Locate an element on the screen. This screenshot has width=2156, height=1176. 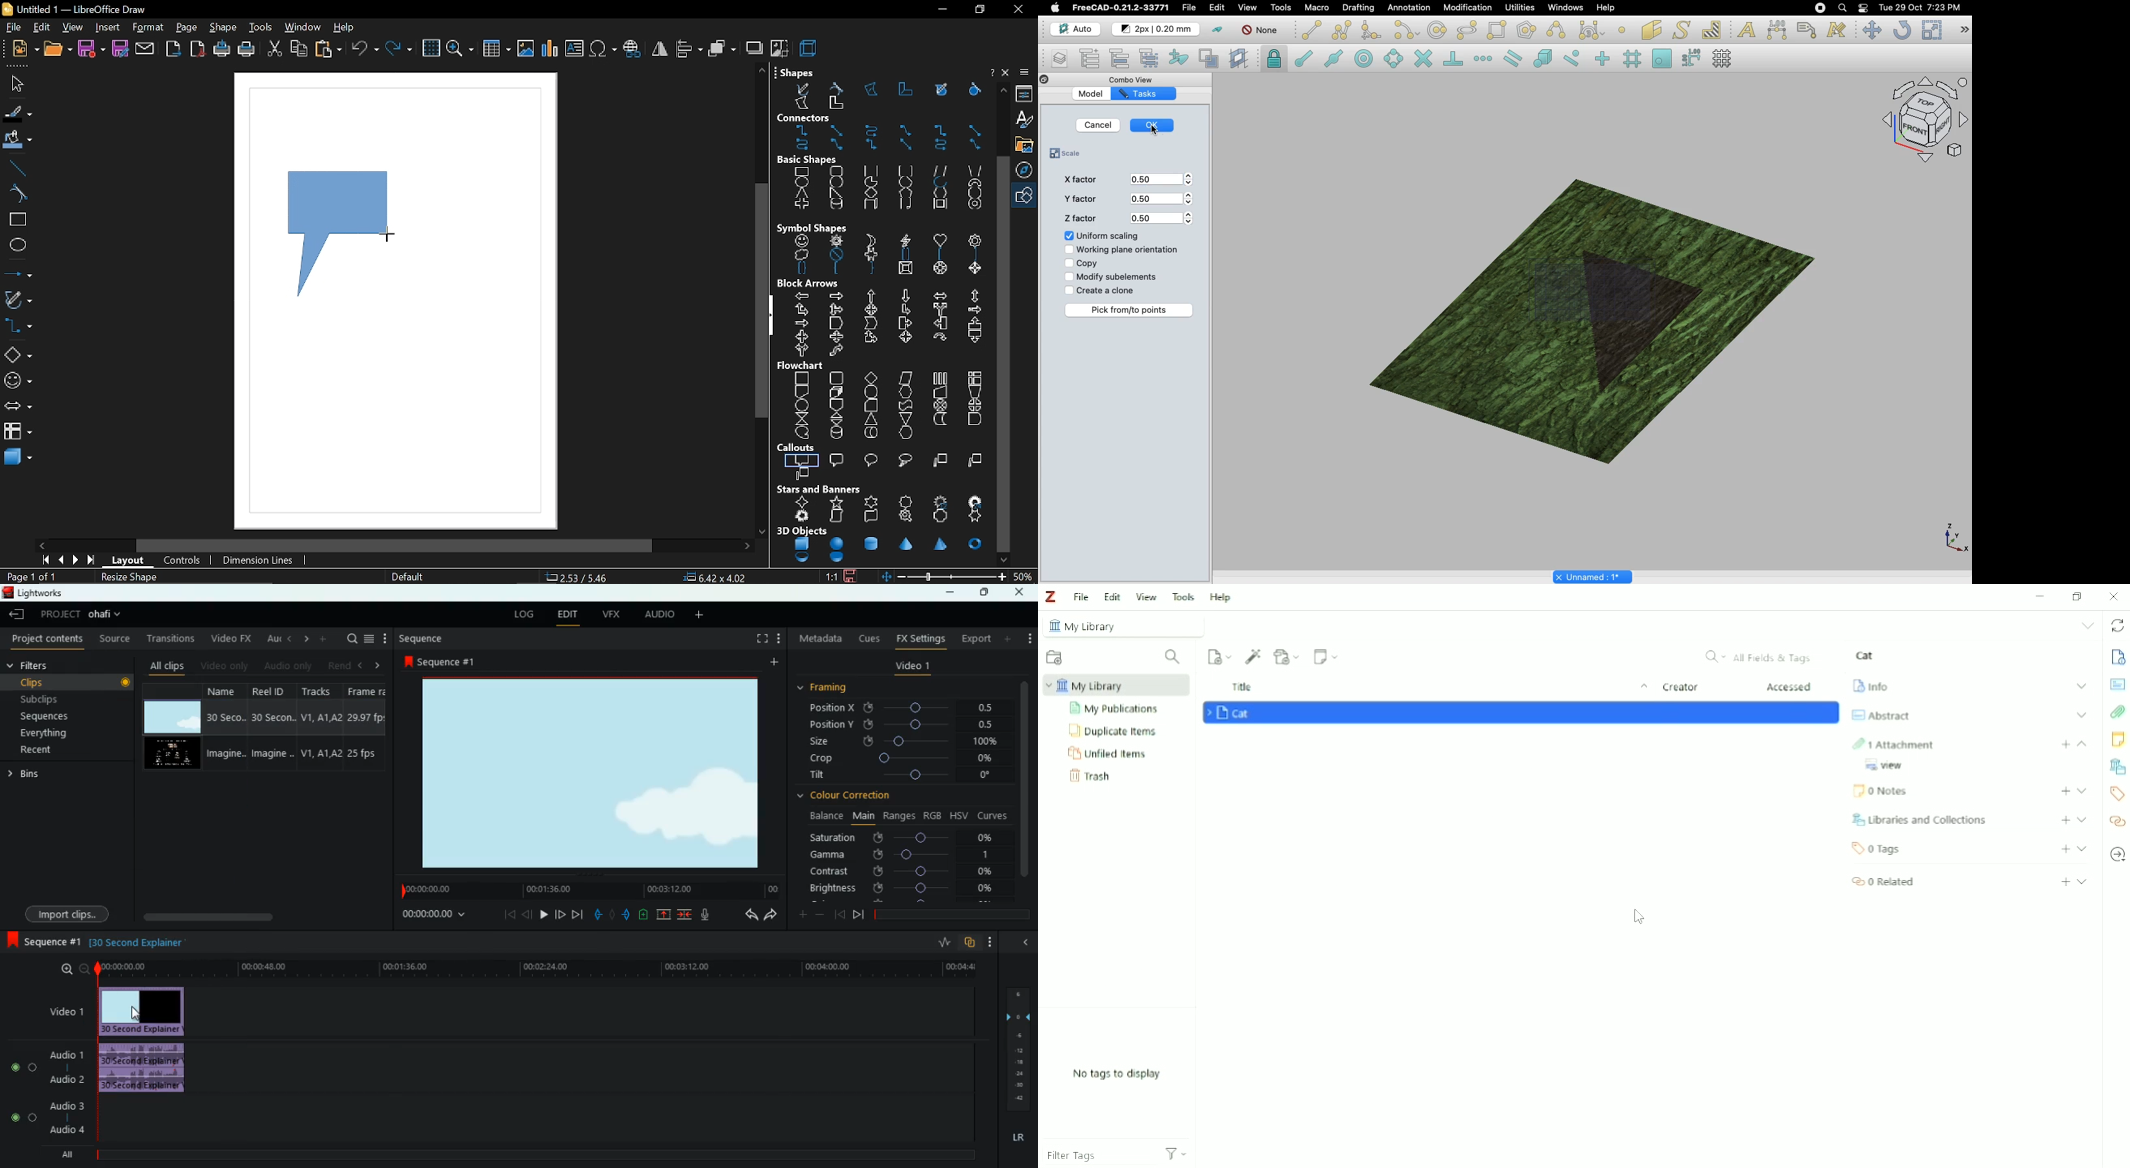
redo is located at coordinates (400, 49).